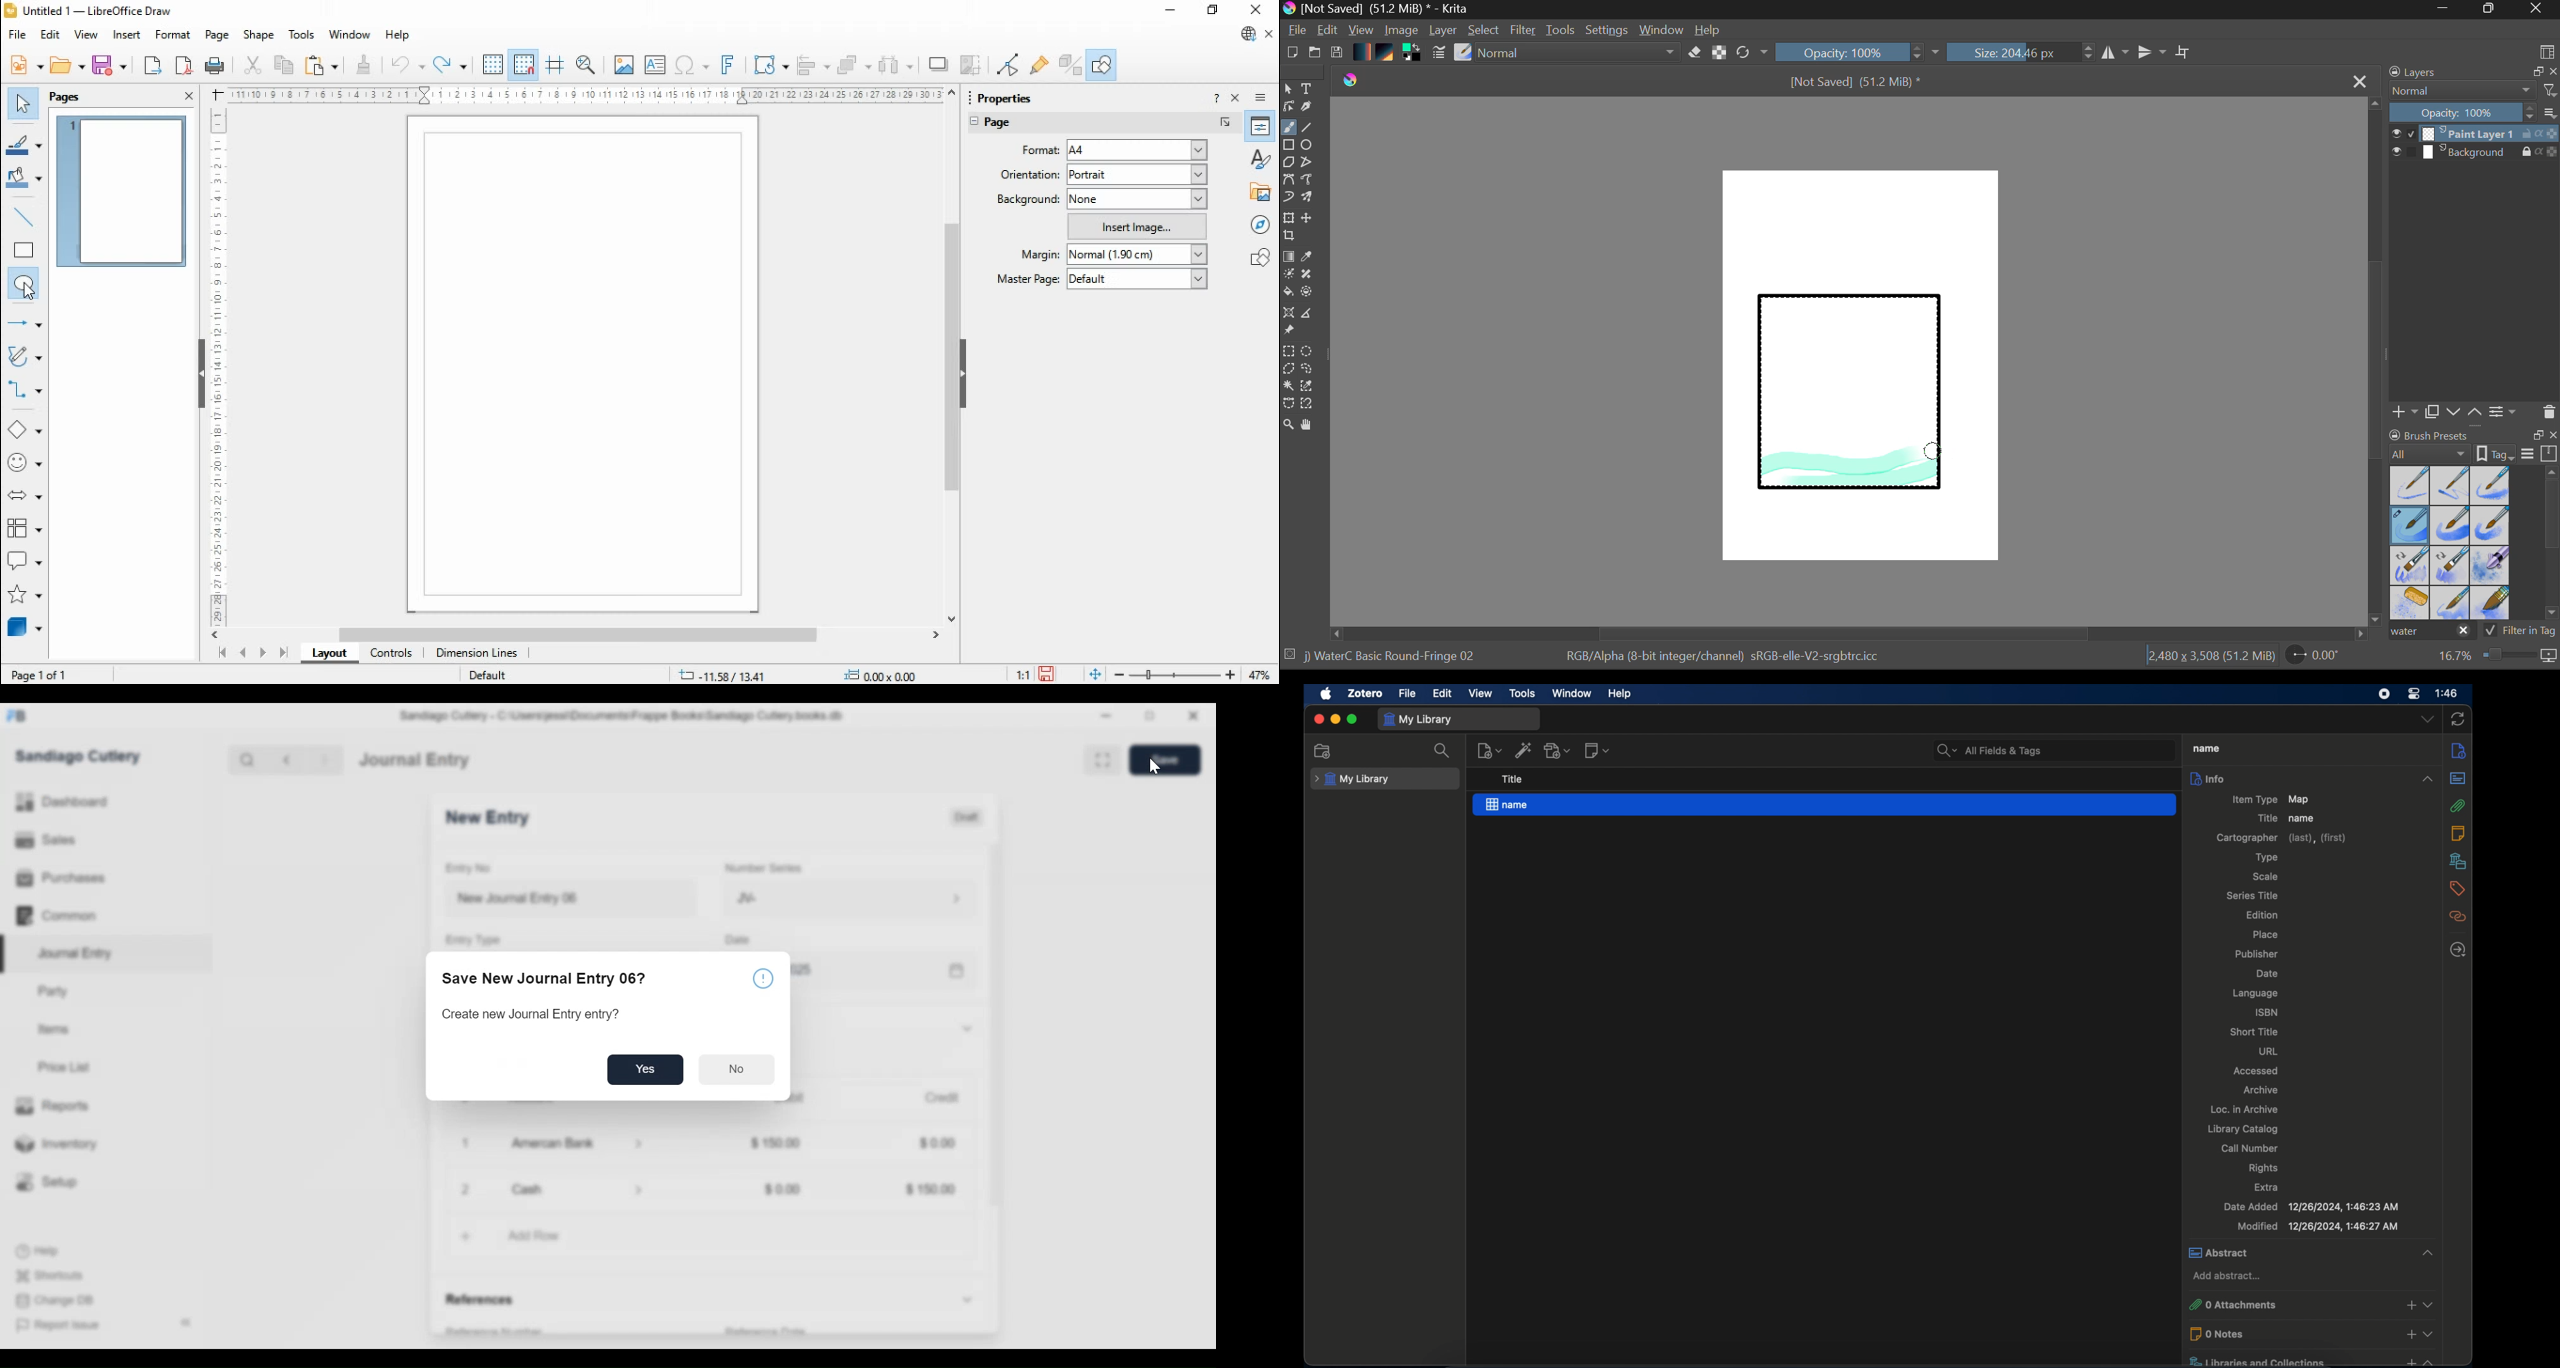 The width and height of the screenshot is (2576, 1372). Describe the element at coordinates (492, 66) in the screenshot. I see `display grid` at that location.